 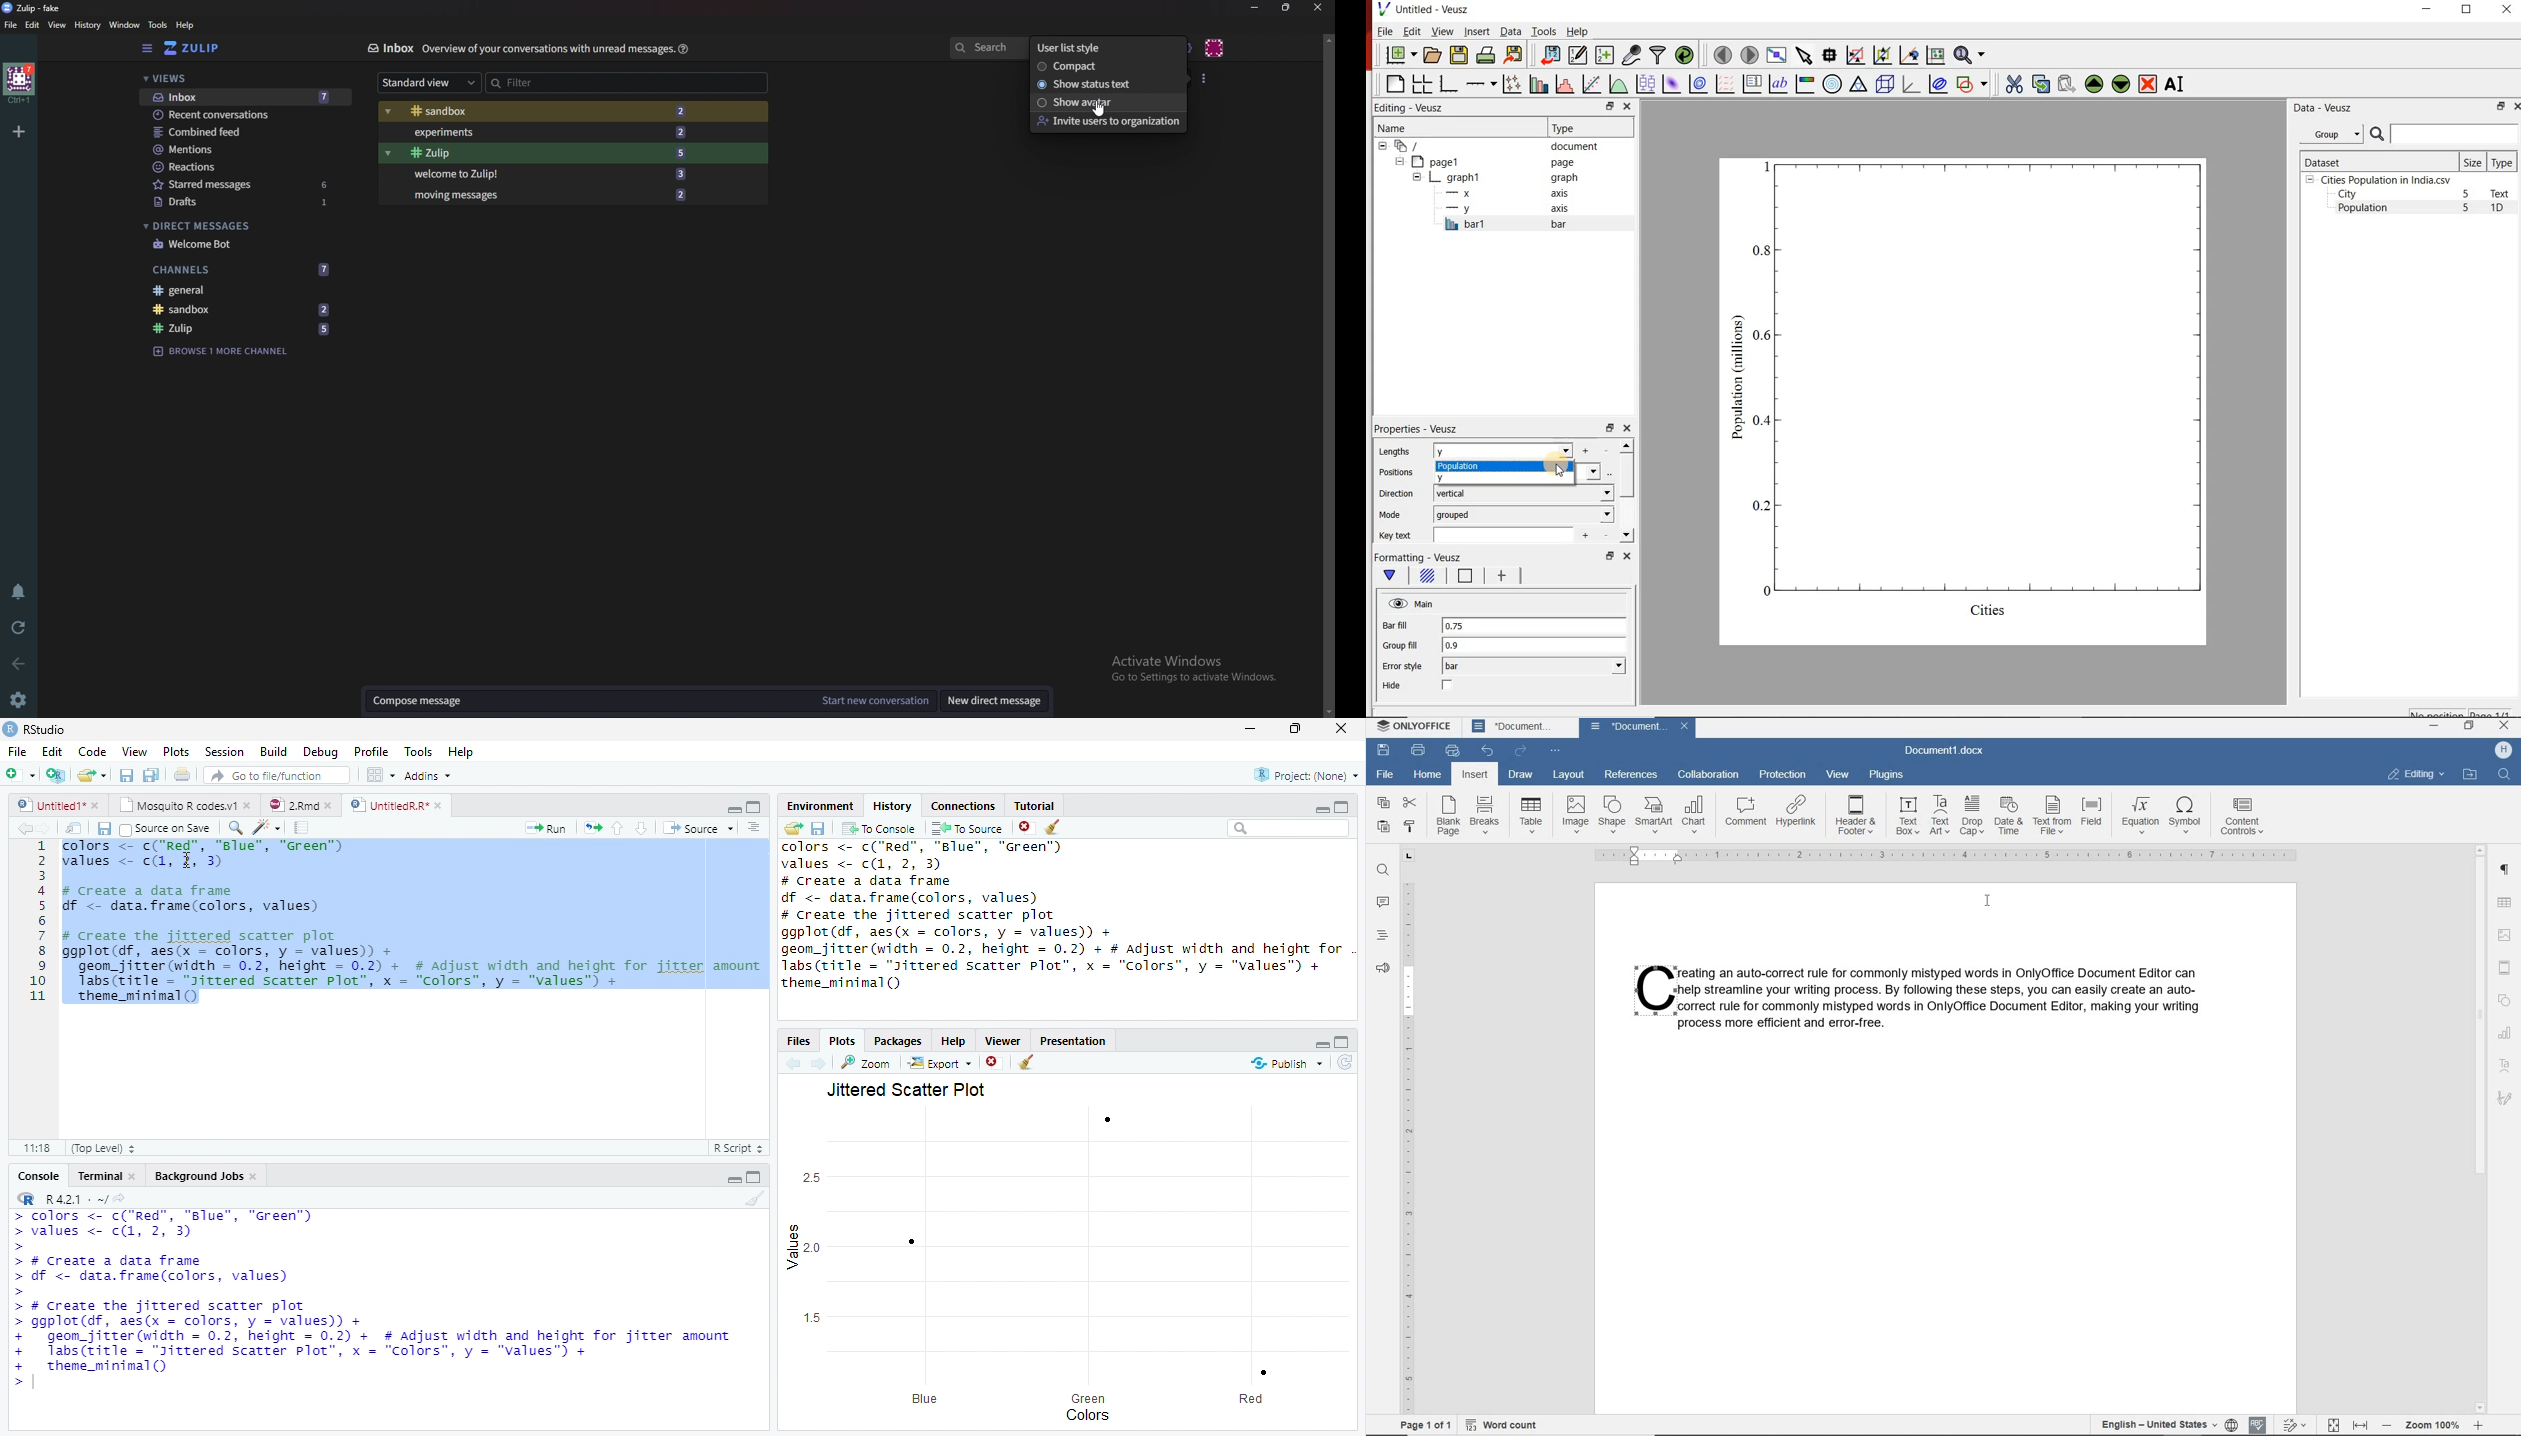 I want to click on Minimize, so click(x=733, y=1180).